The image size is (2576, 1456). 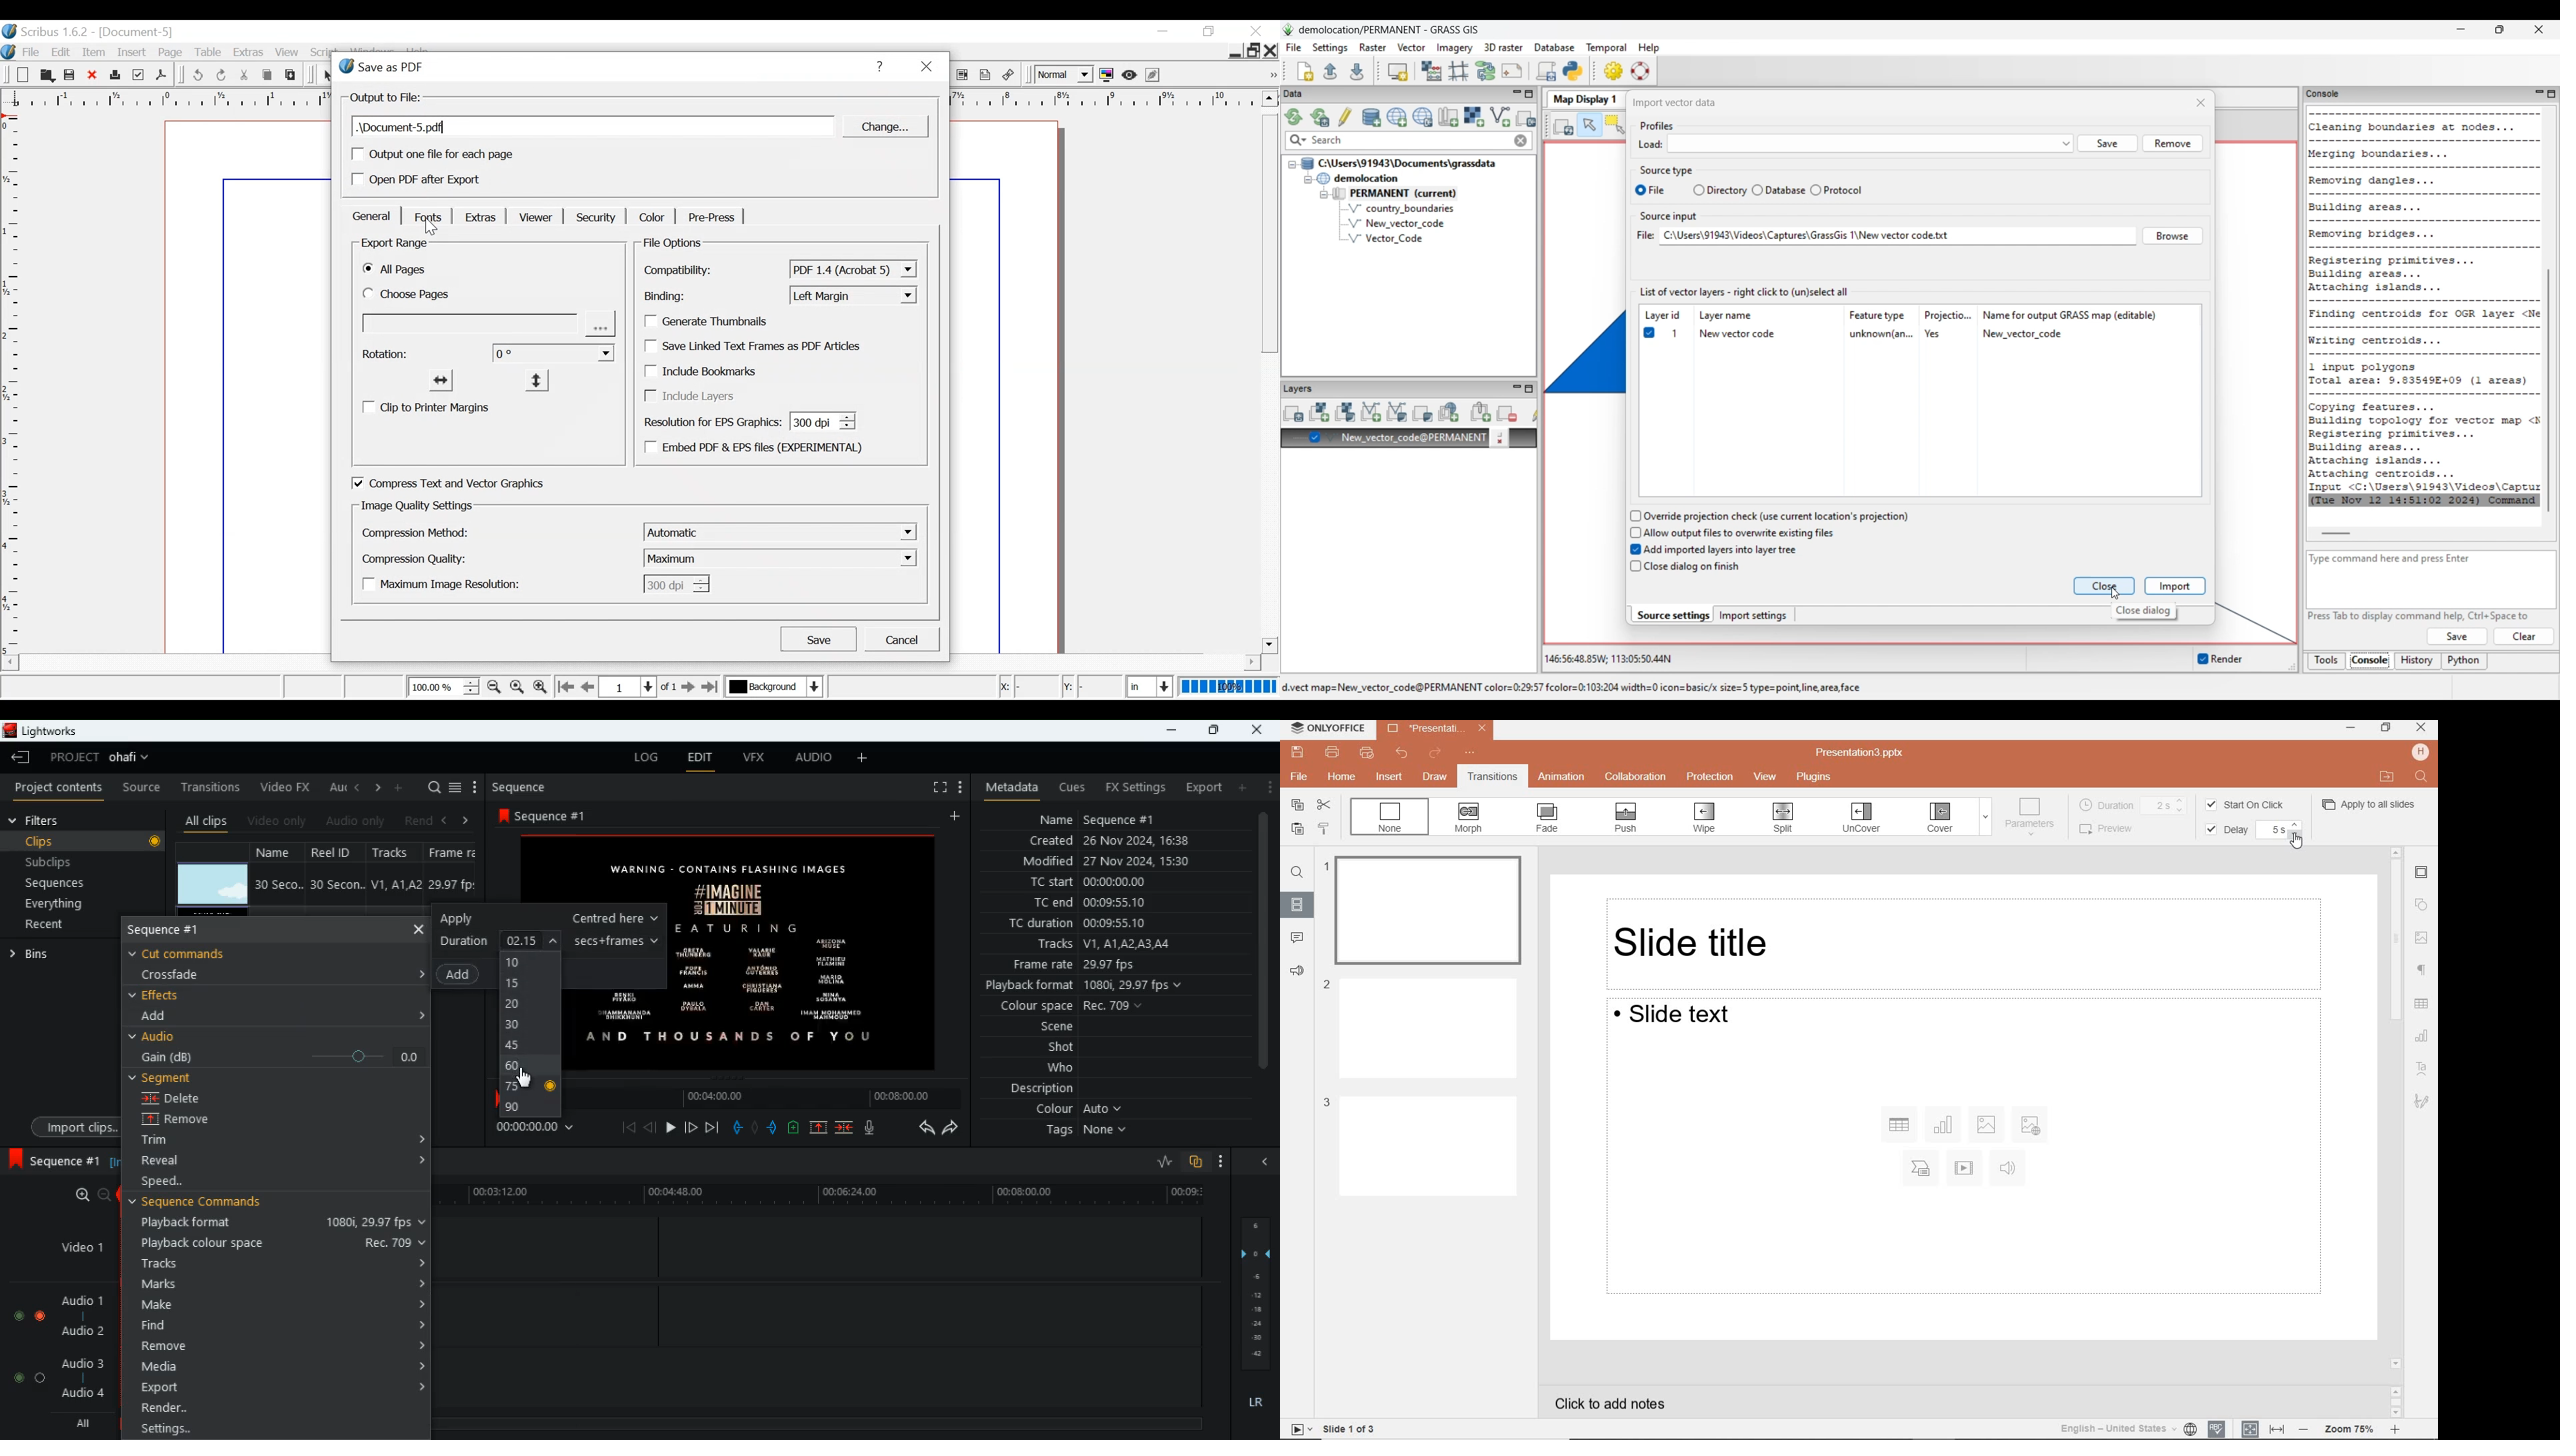 What do you see at coordinates (2386, 777) in the screenshot?
I see `OPEN FILE LOCATION` at bounding box center [2386, 777].